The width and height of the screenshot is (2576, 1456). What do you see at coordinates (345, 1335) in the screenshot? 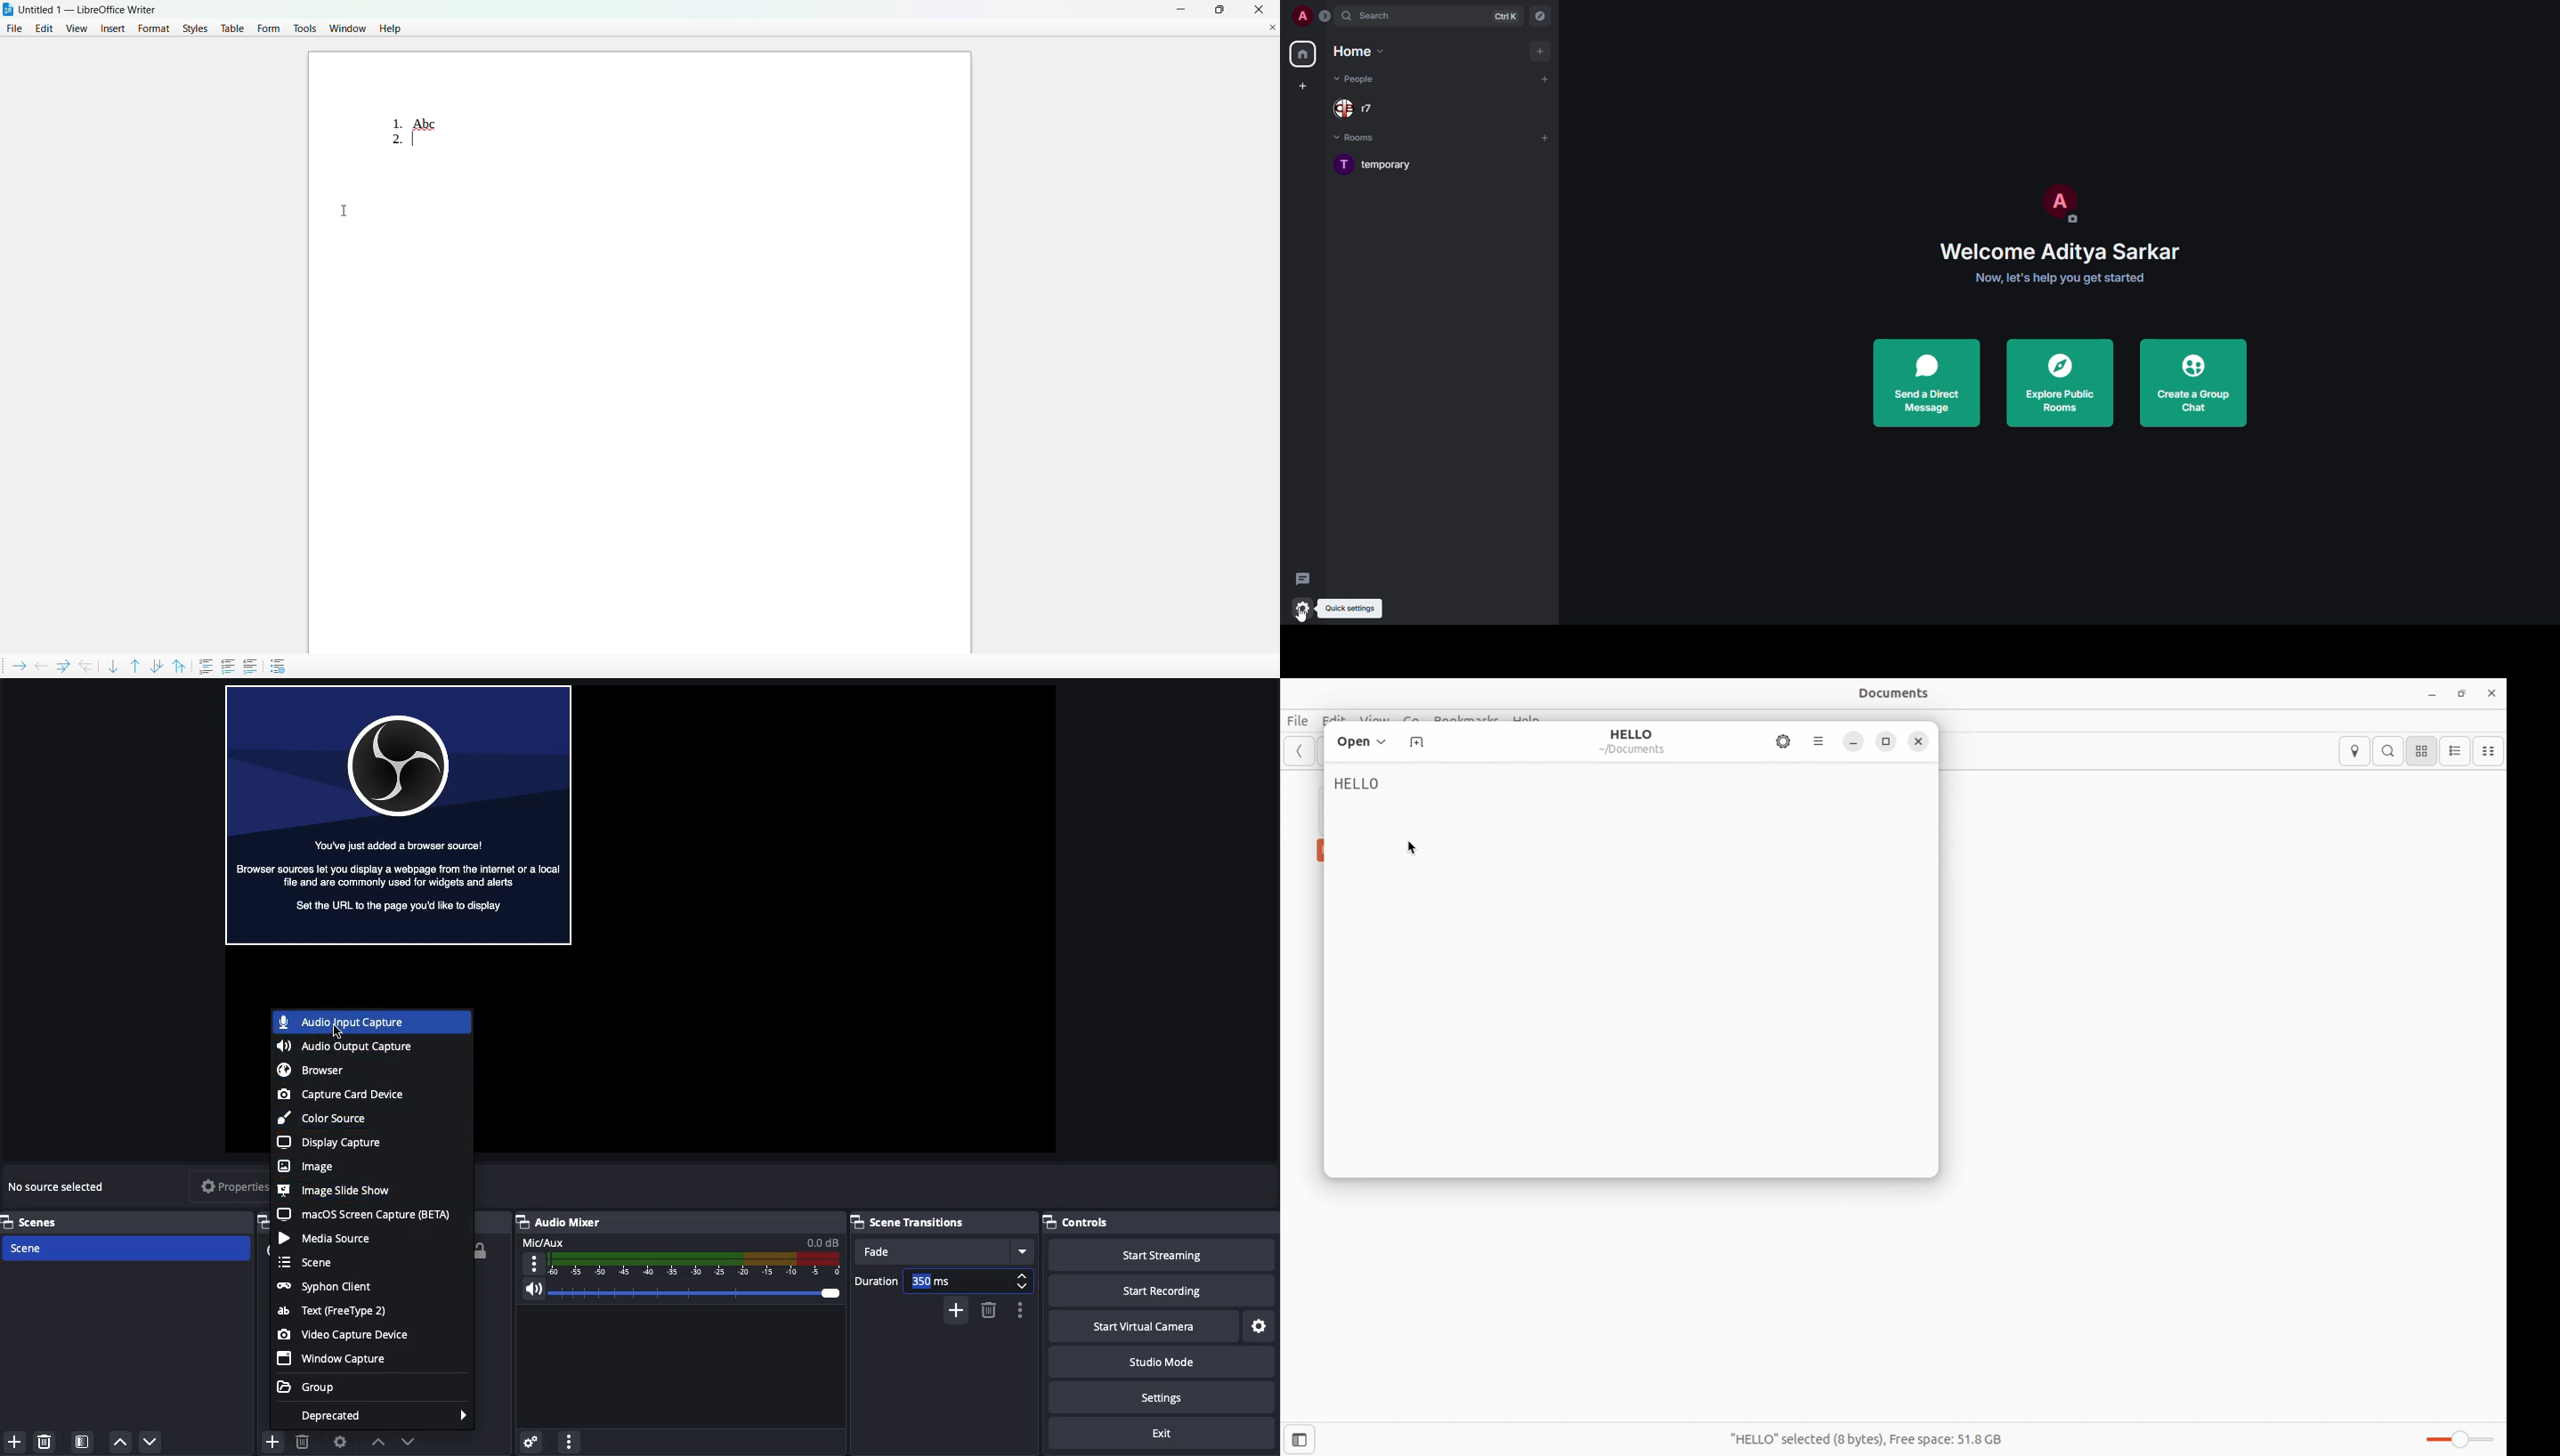
I see `Video capture device` at bounding box center [345, 1335].